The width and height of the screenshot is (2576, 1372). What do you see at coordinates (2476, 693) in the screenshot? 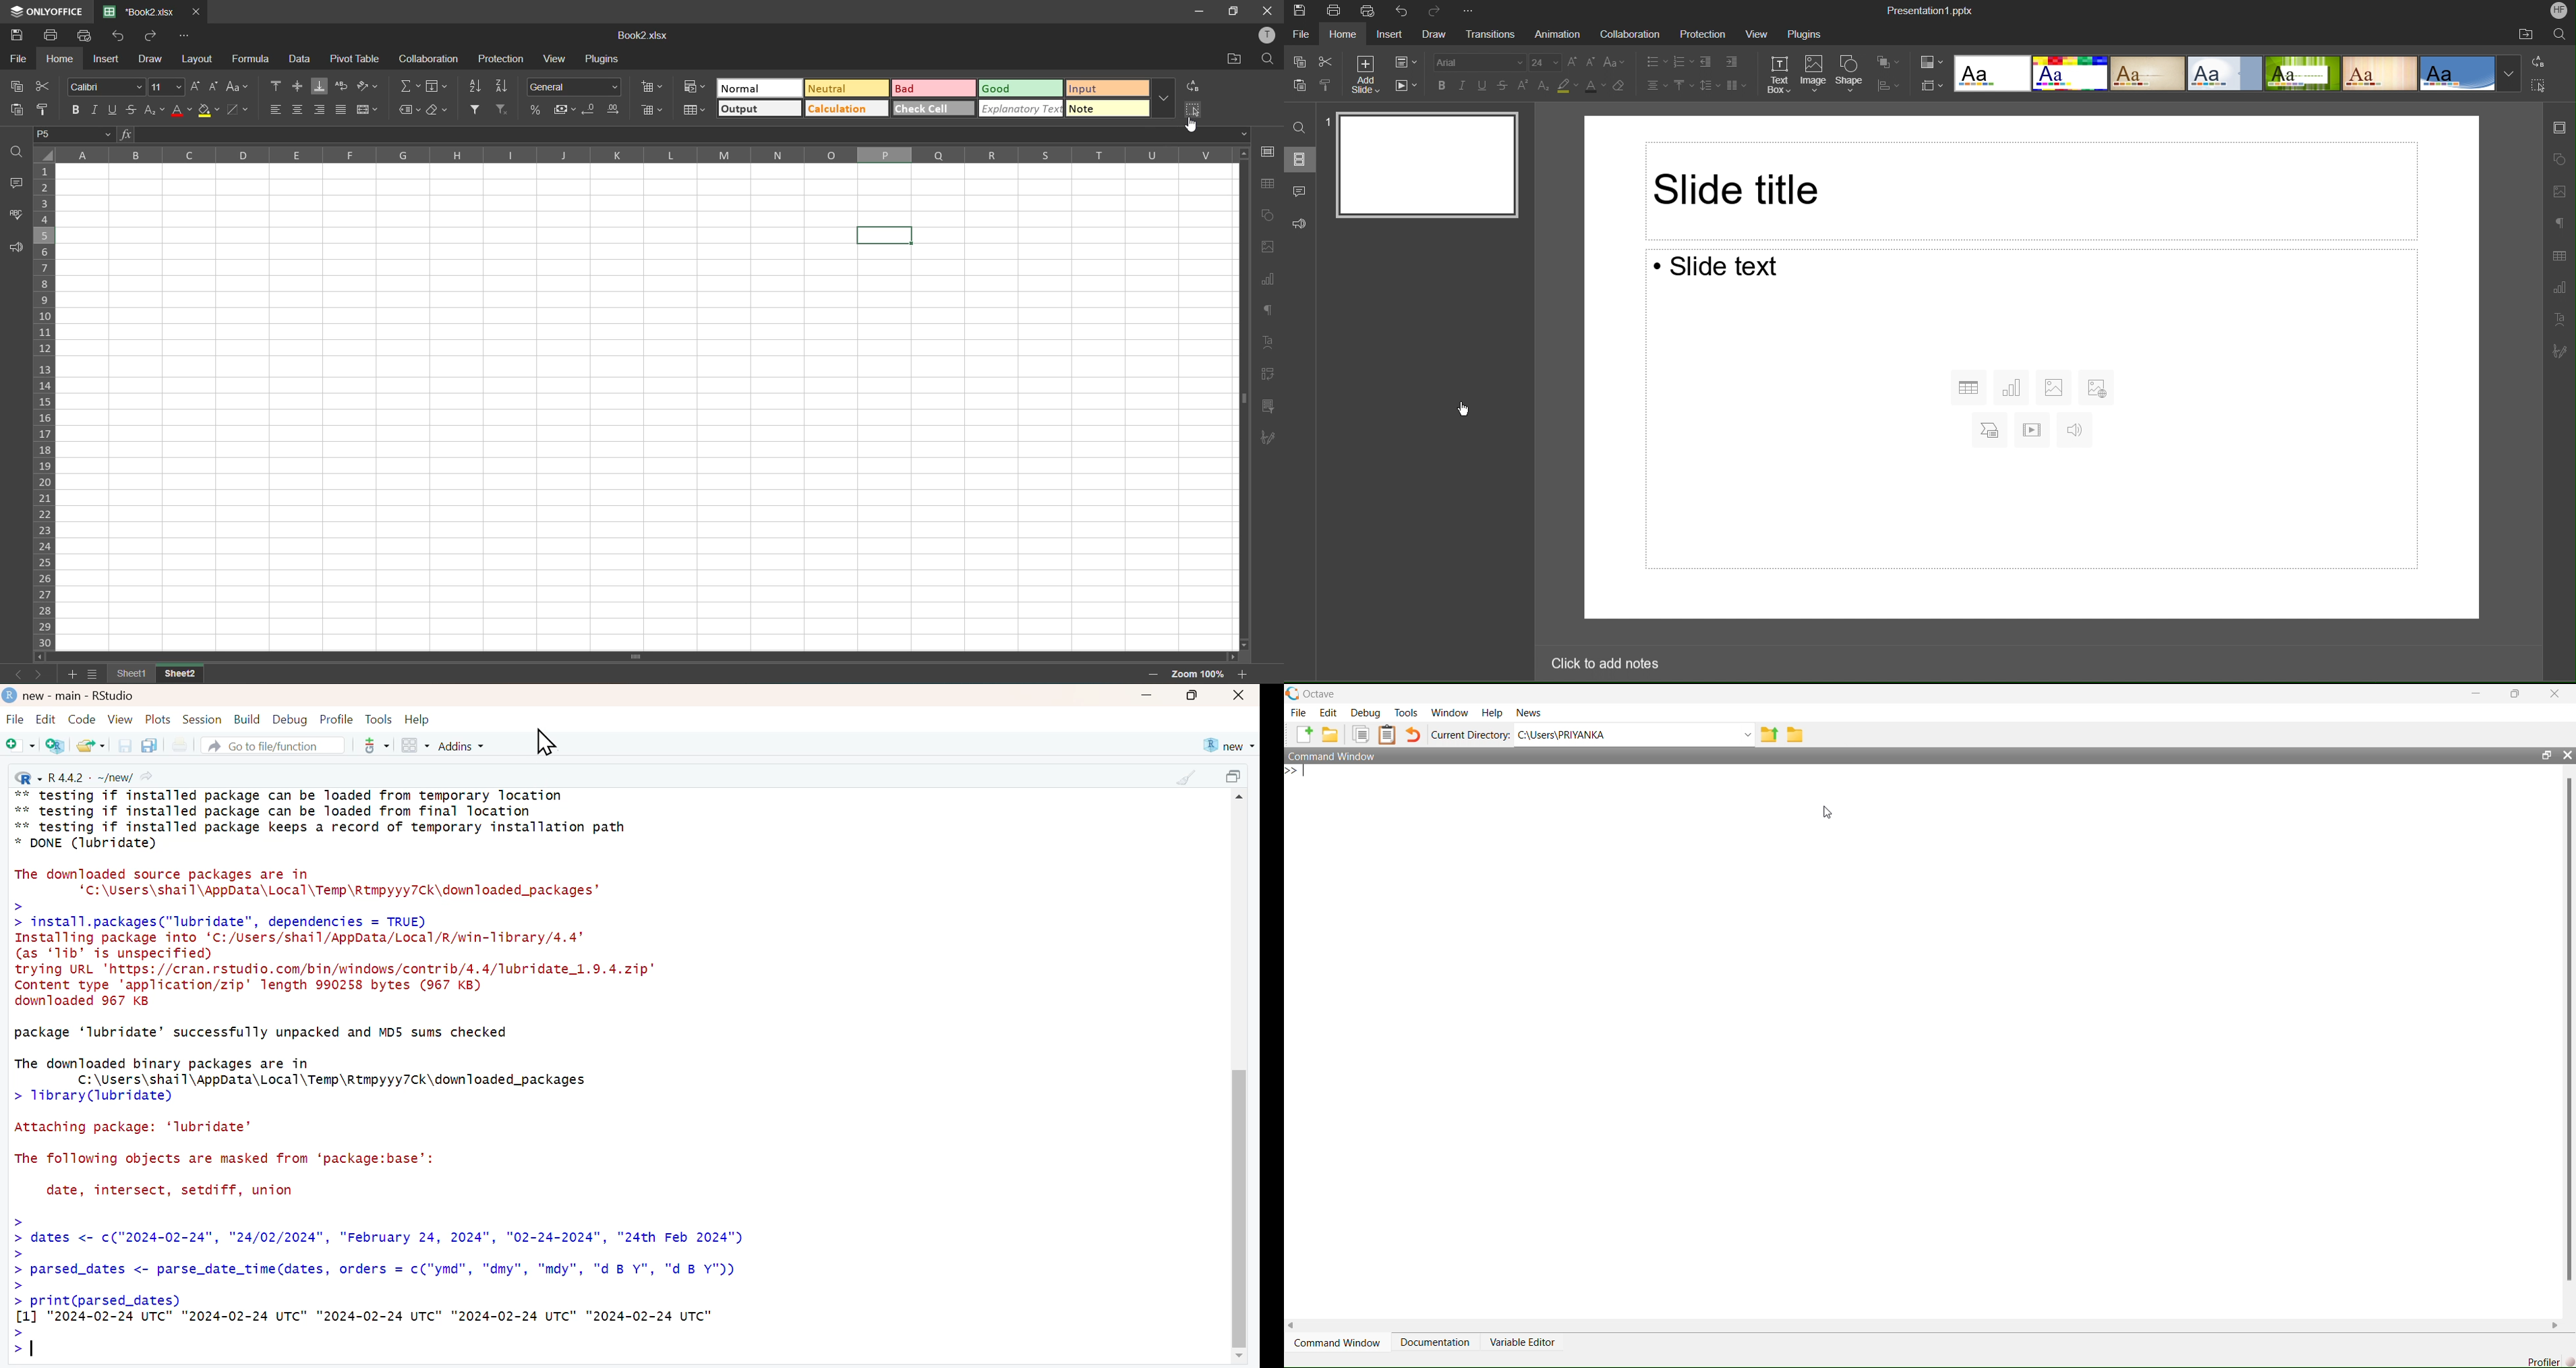
I see `minimize` at bounding box center [2476, 693].